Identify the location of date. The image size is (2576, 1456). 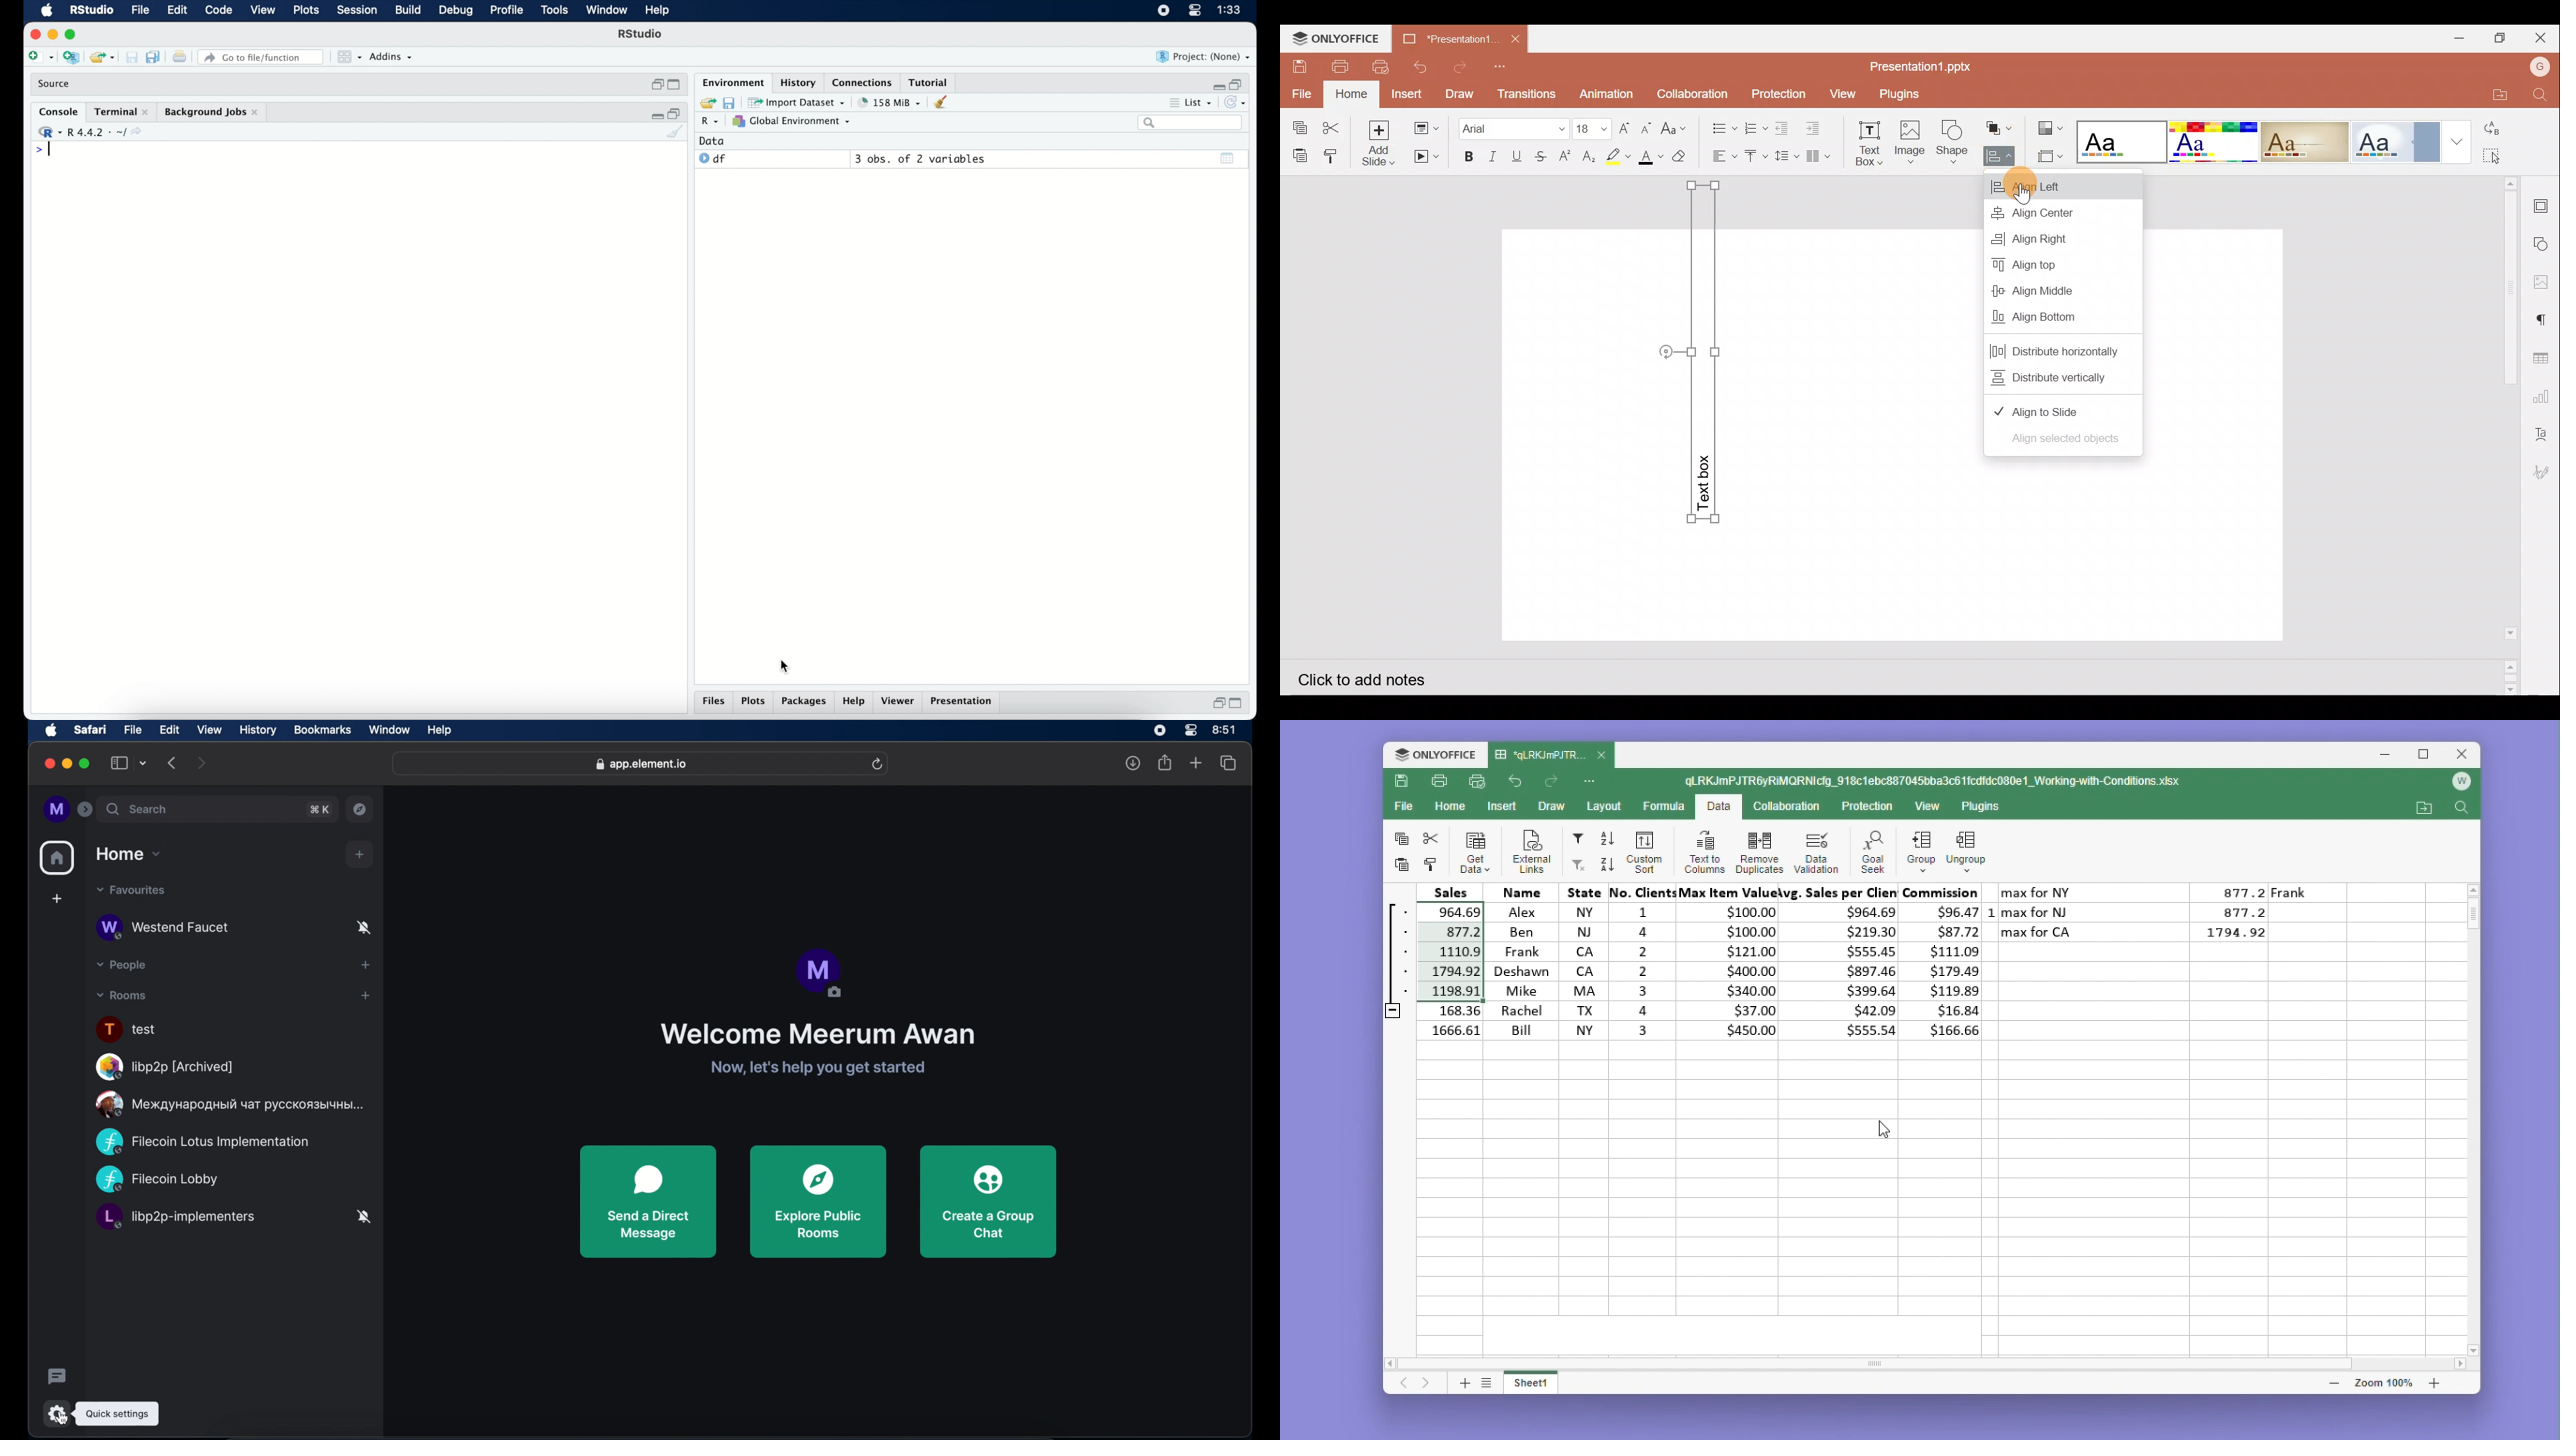
(713, 141).